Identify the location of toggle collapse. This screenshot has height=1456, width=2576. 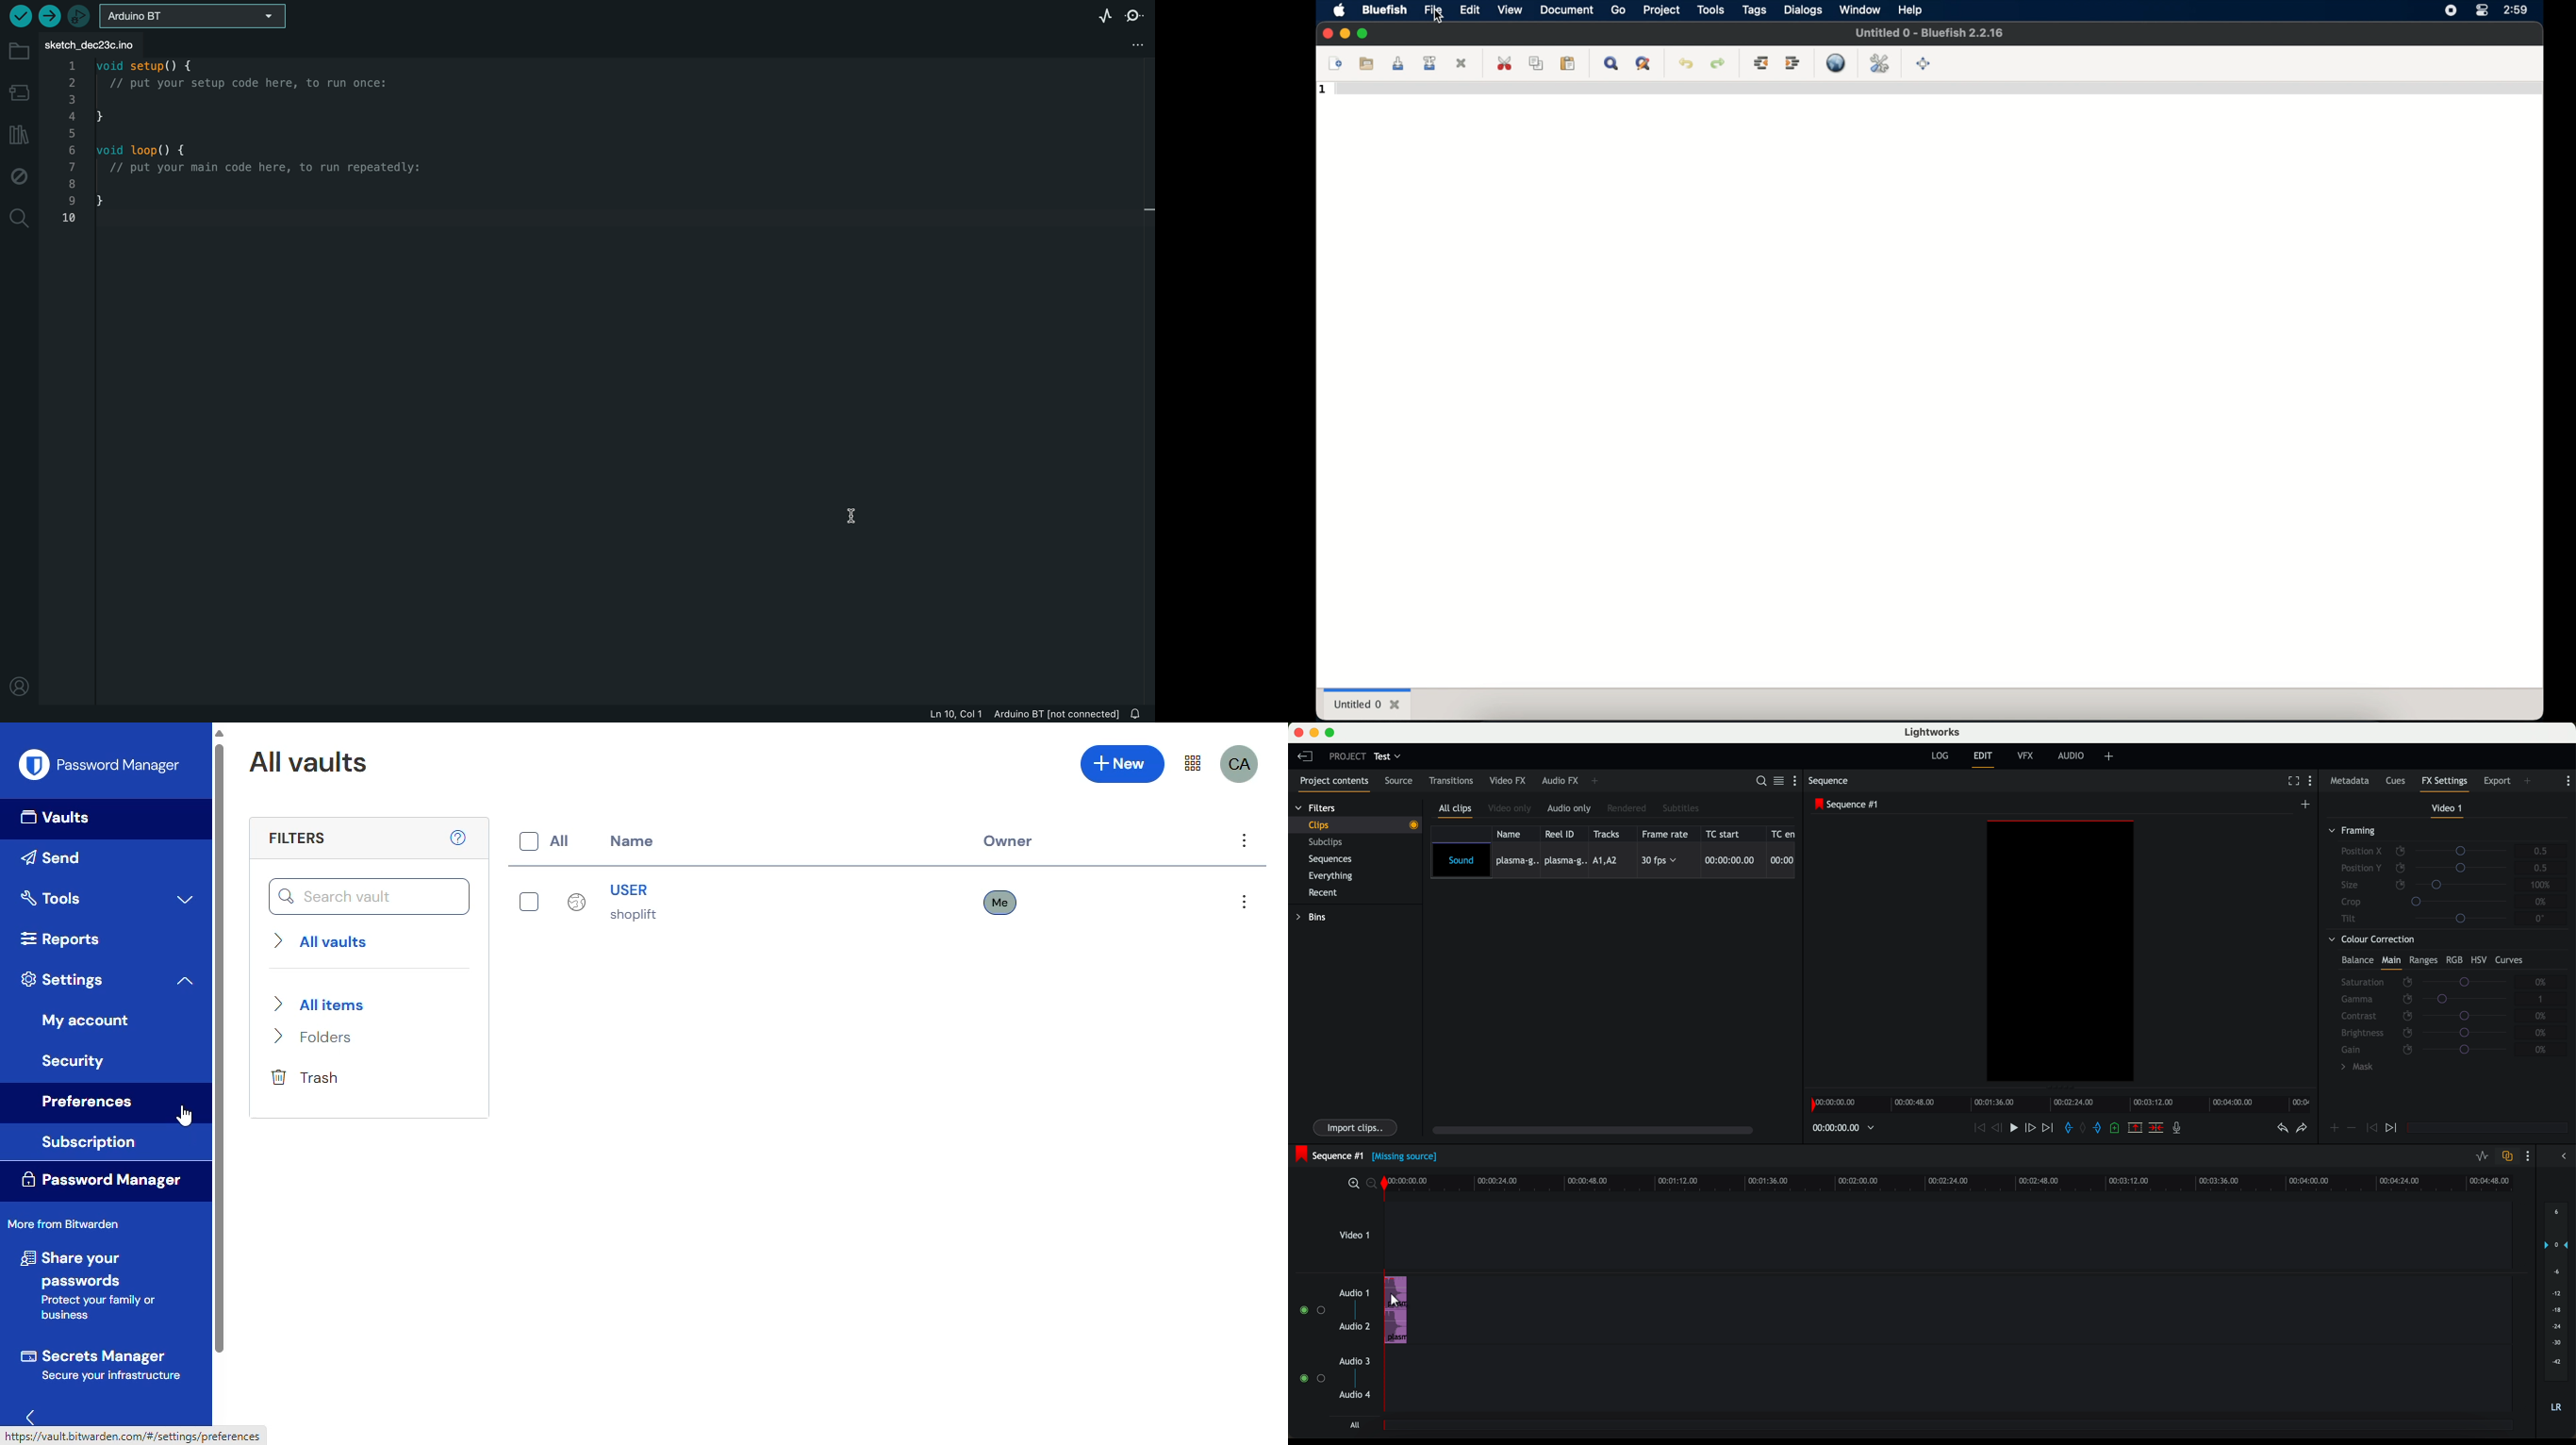
(185, 981).